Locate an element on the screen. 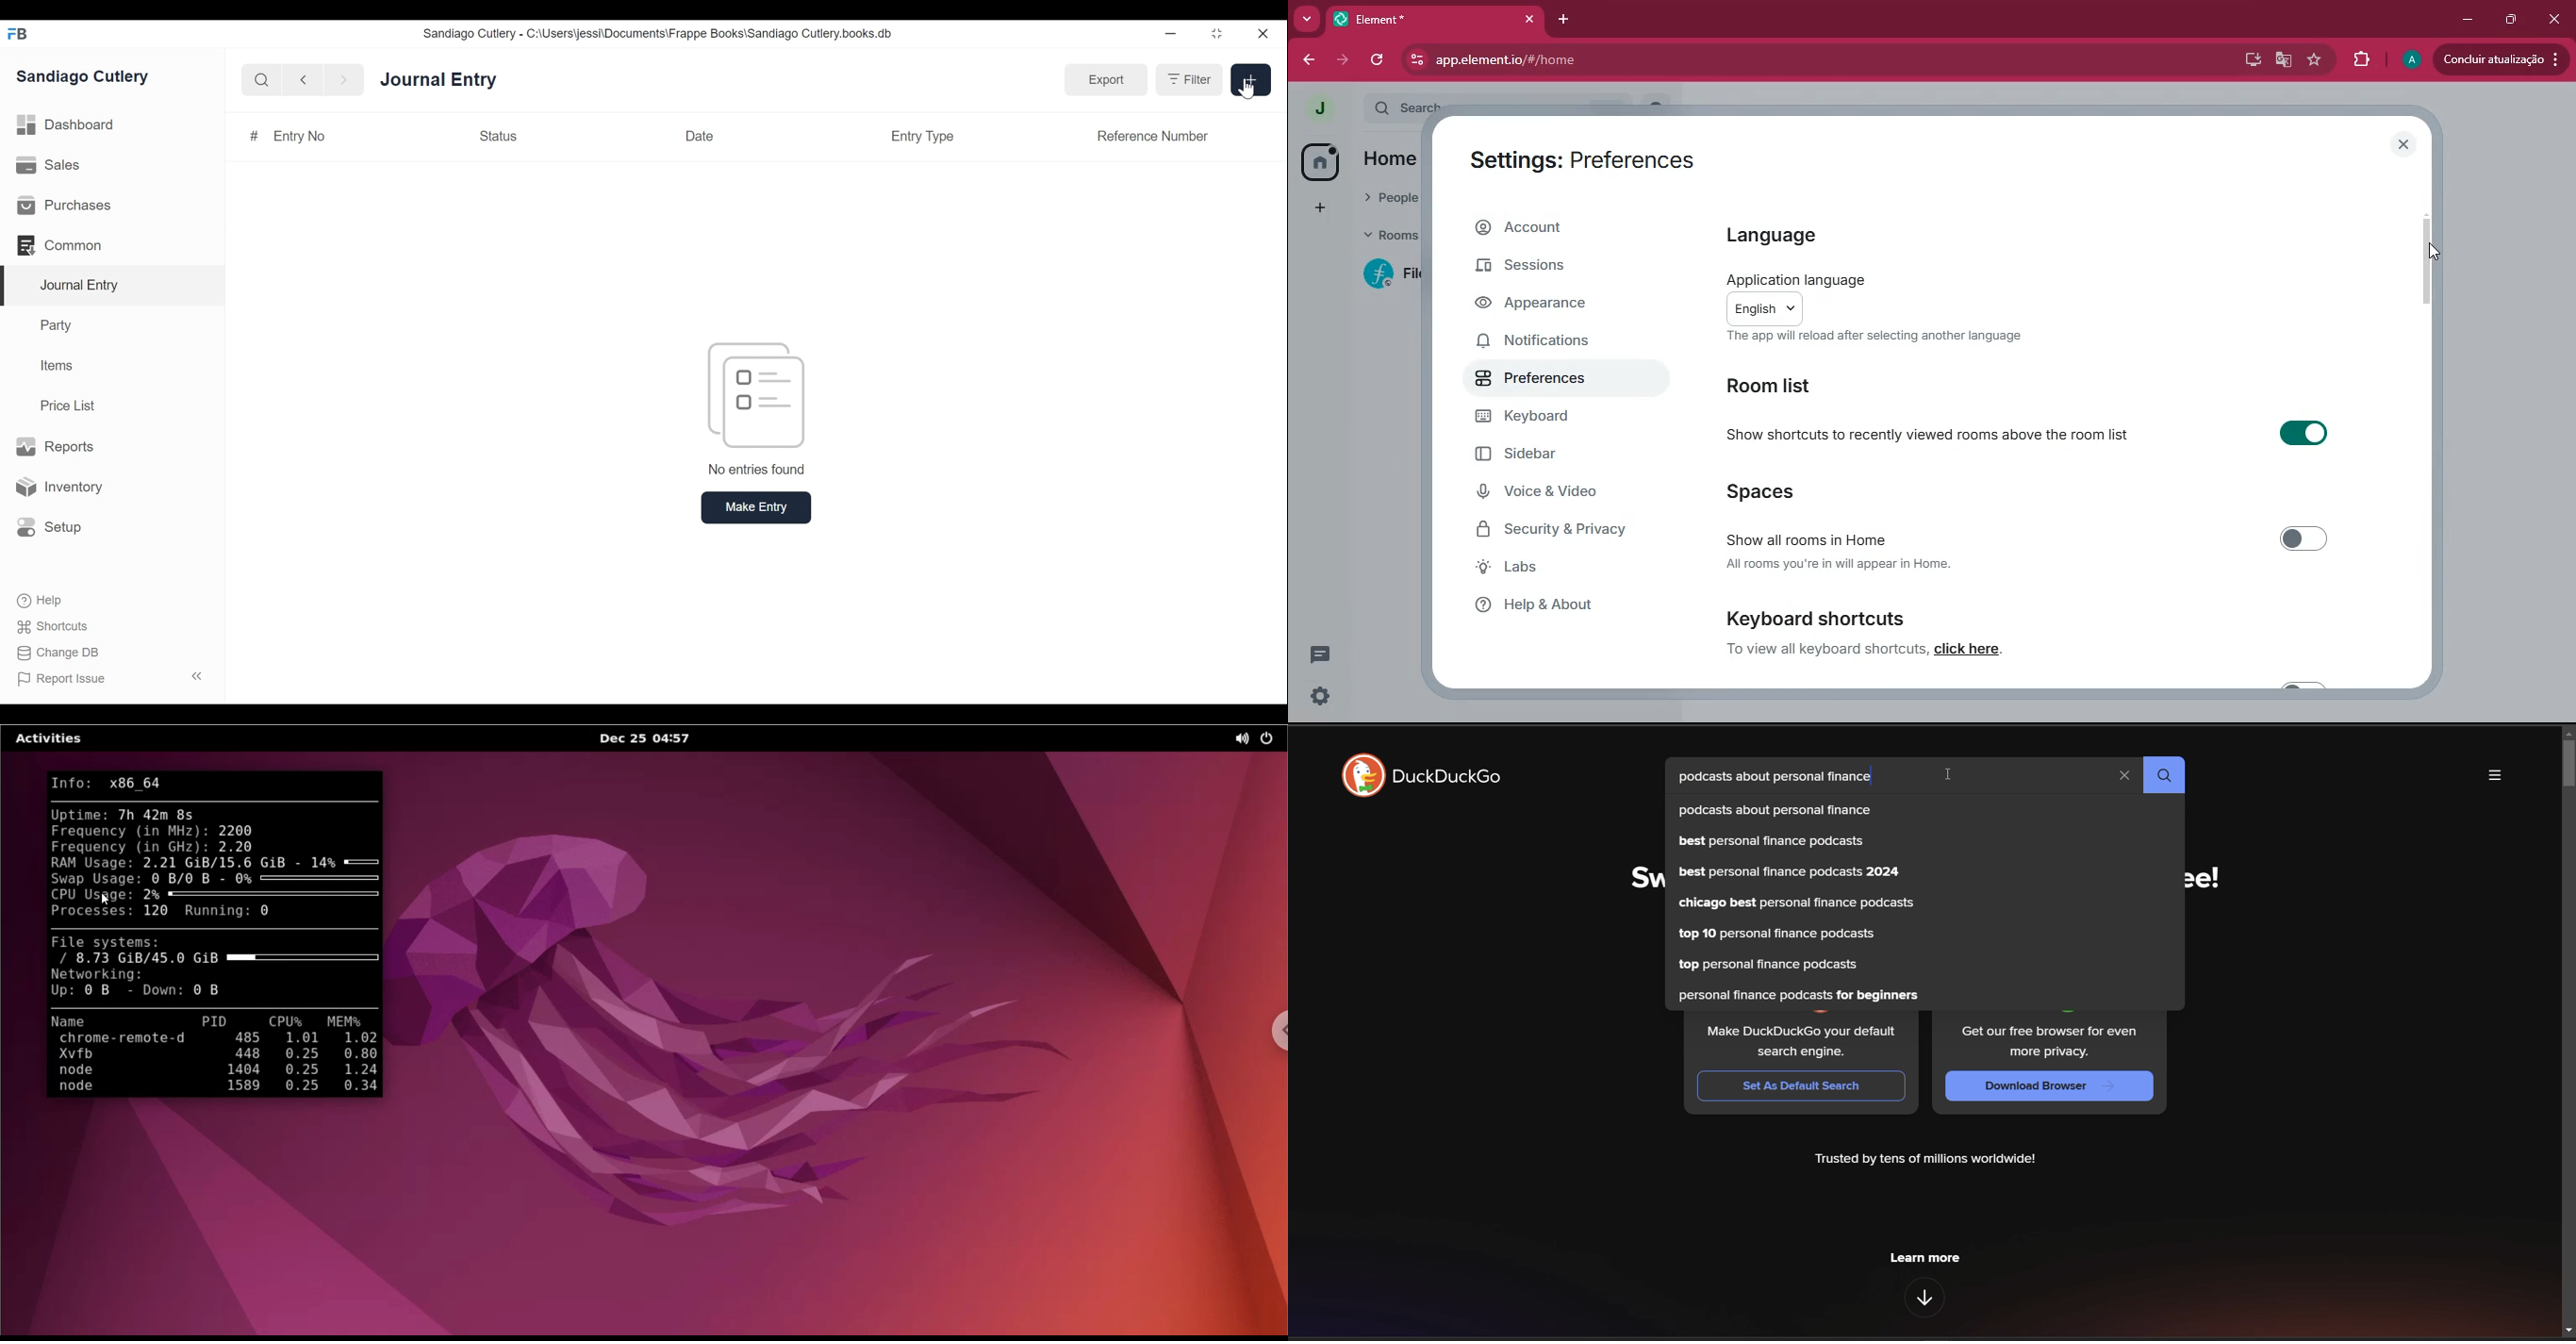 This screenshot has height=1344, width=2576. application language is located at coordinates (1803, 279).